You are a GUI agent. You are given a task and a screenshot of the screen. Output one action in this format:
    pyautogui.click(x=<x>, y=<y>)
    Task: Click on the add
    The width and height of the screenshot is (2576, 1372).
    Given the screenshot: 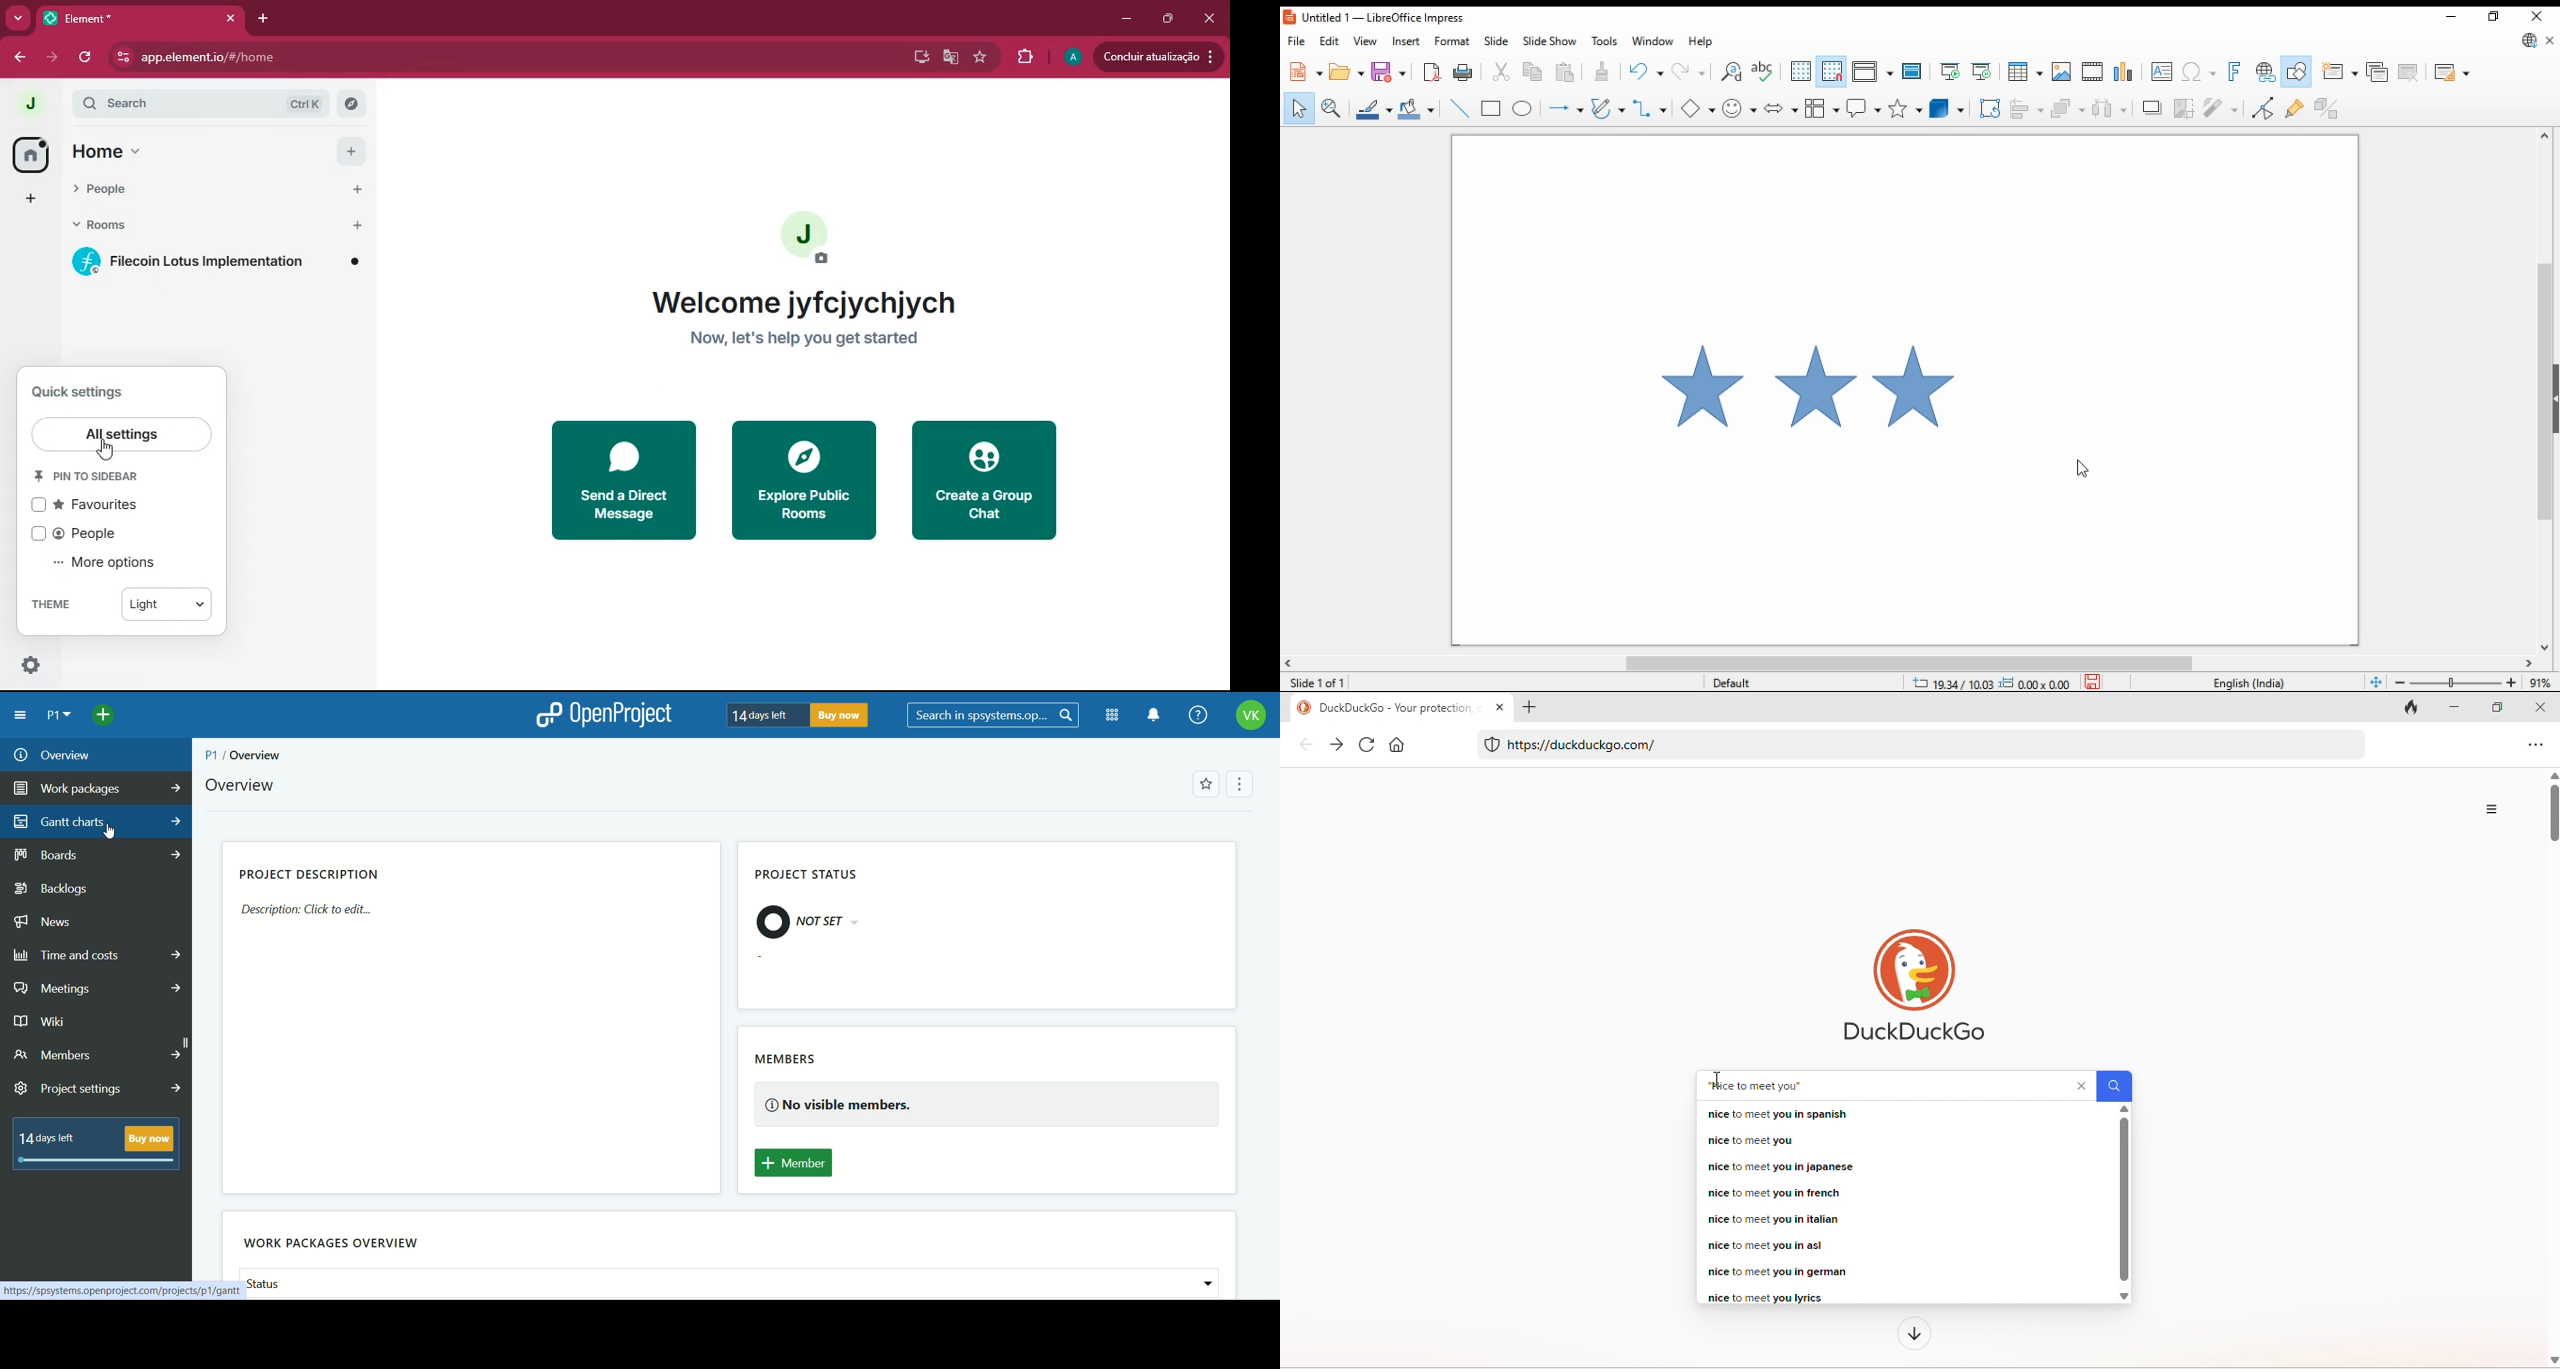 What is the action you would take?
    pyautogui.click(x=106, y=716)
    